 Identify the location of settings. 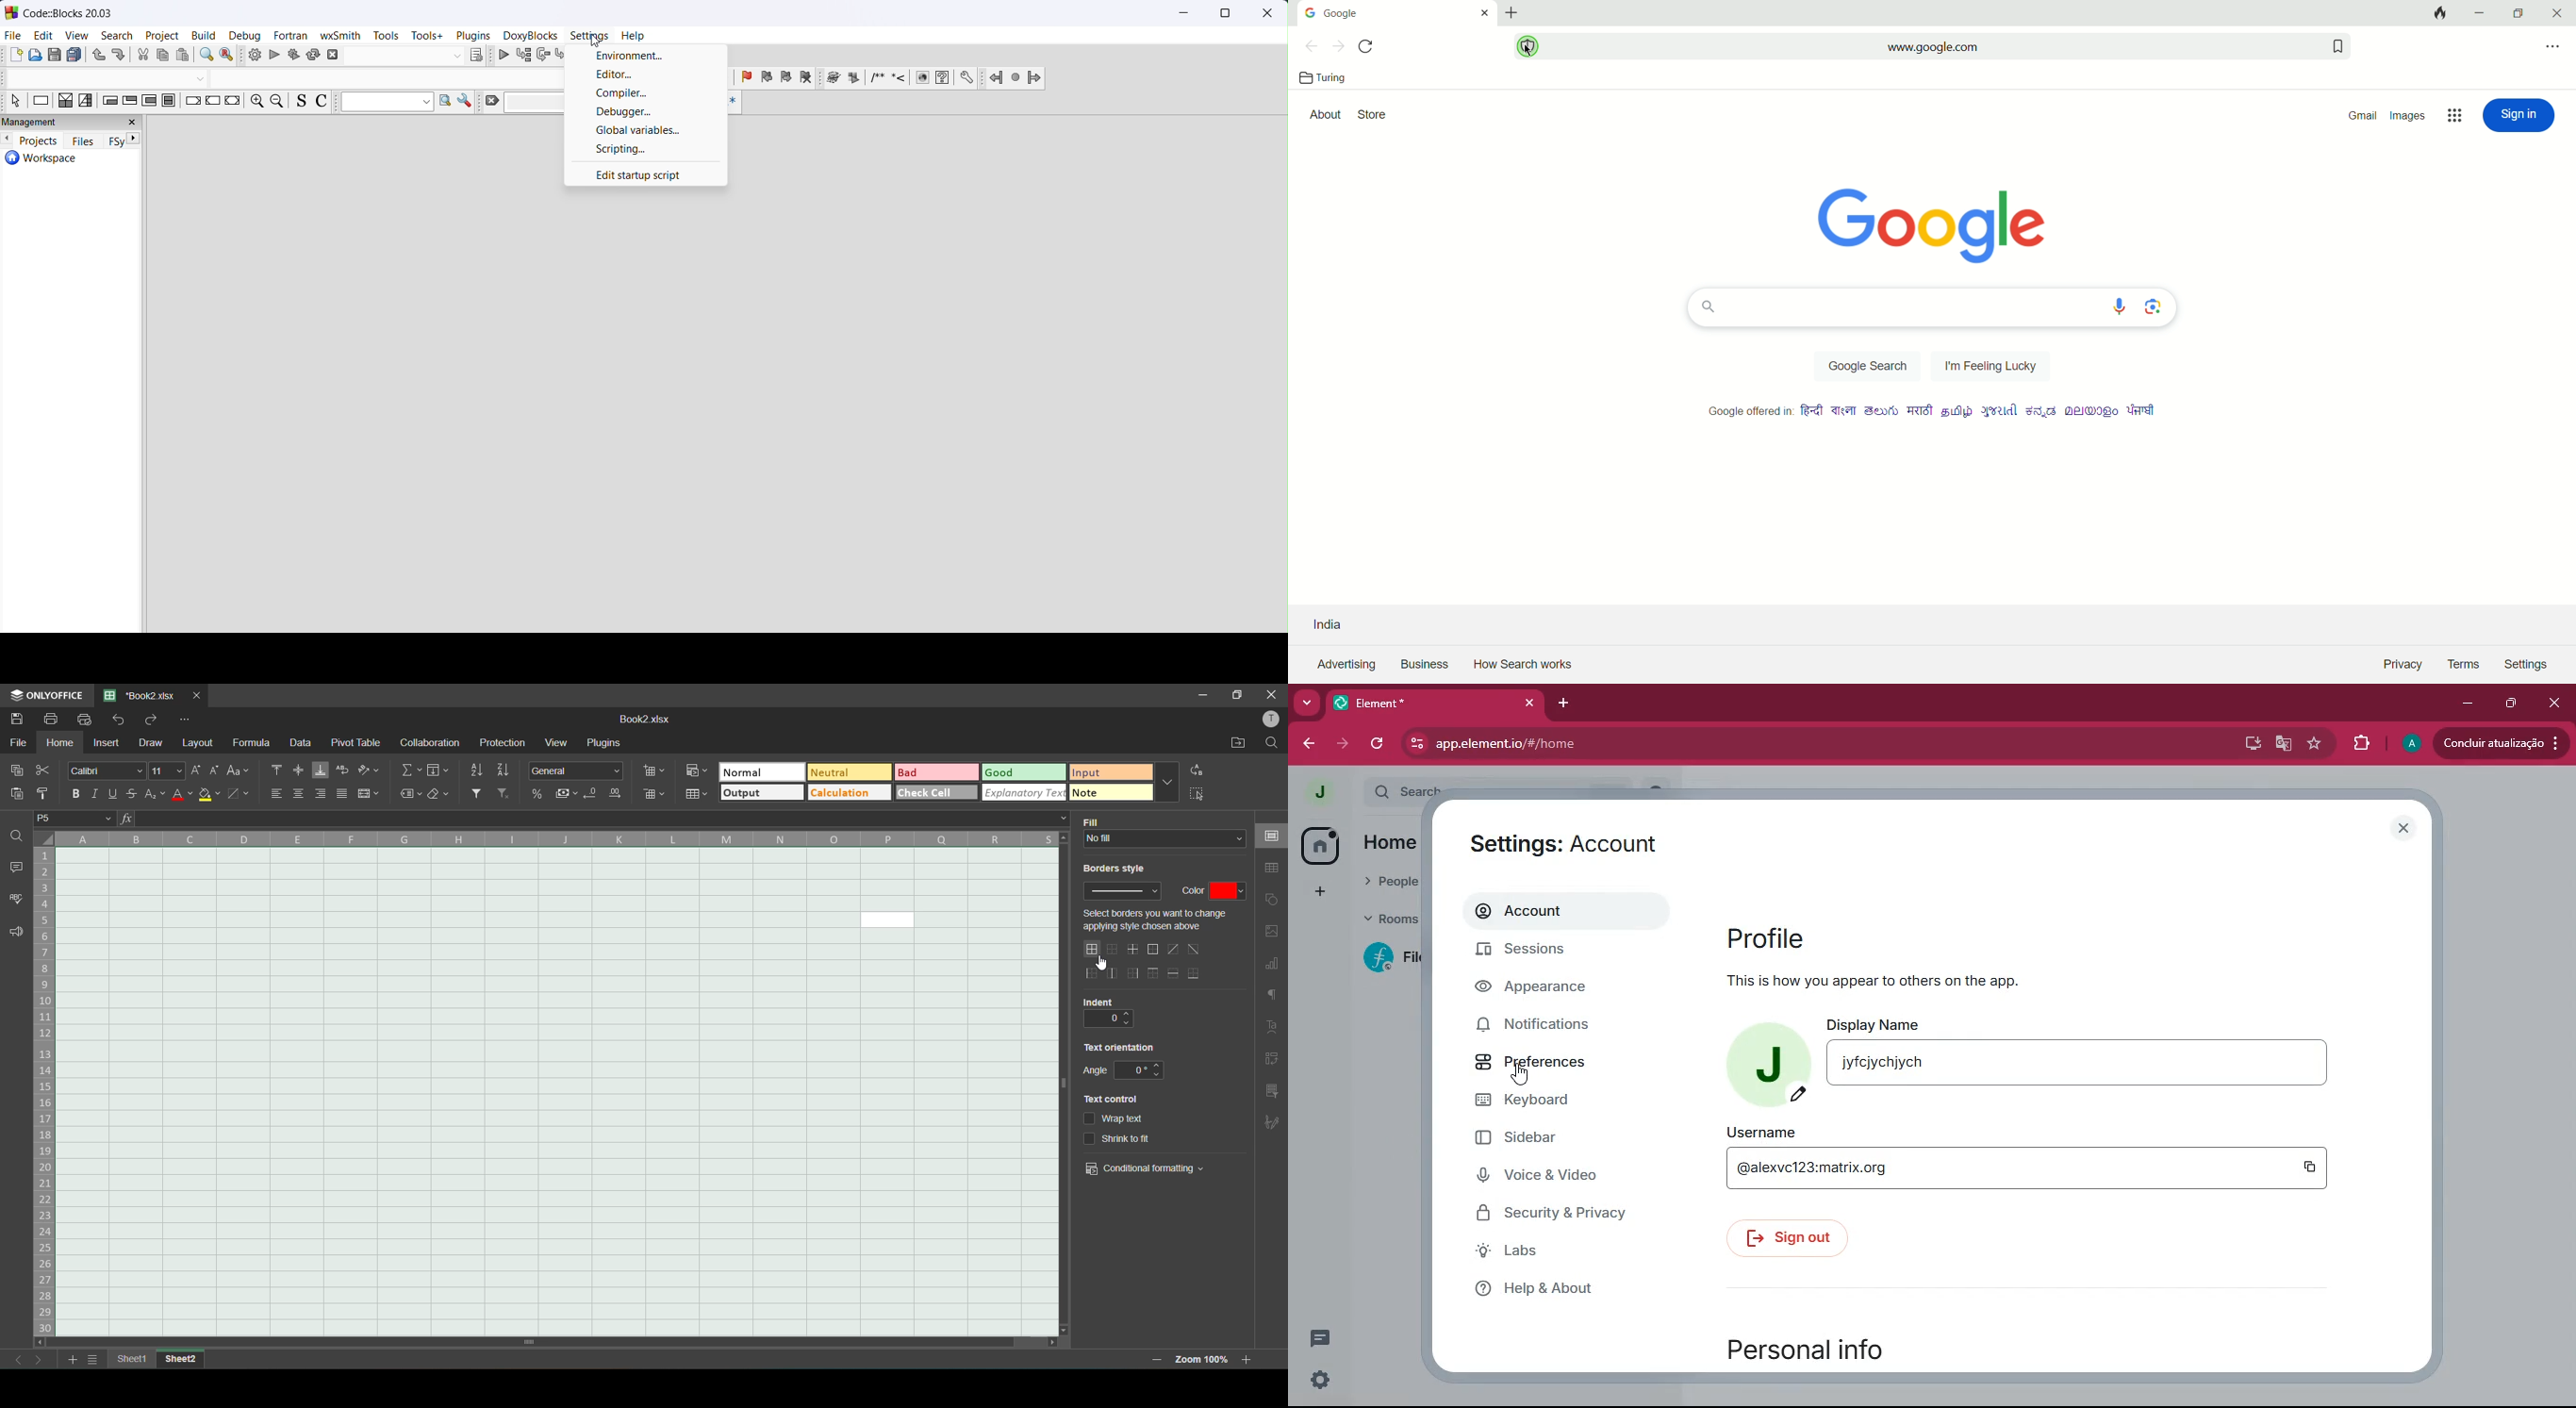
(1318, 1380).